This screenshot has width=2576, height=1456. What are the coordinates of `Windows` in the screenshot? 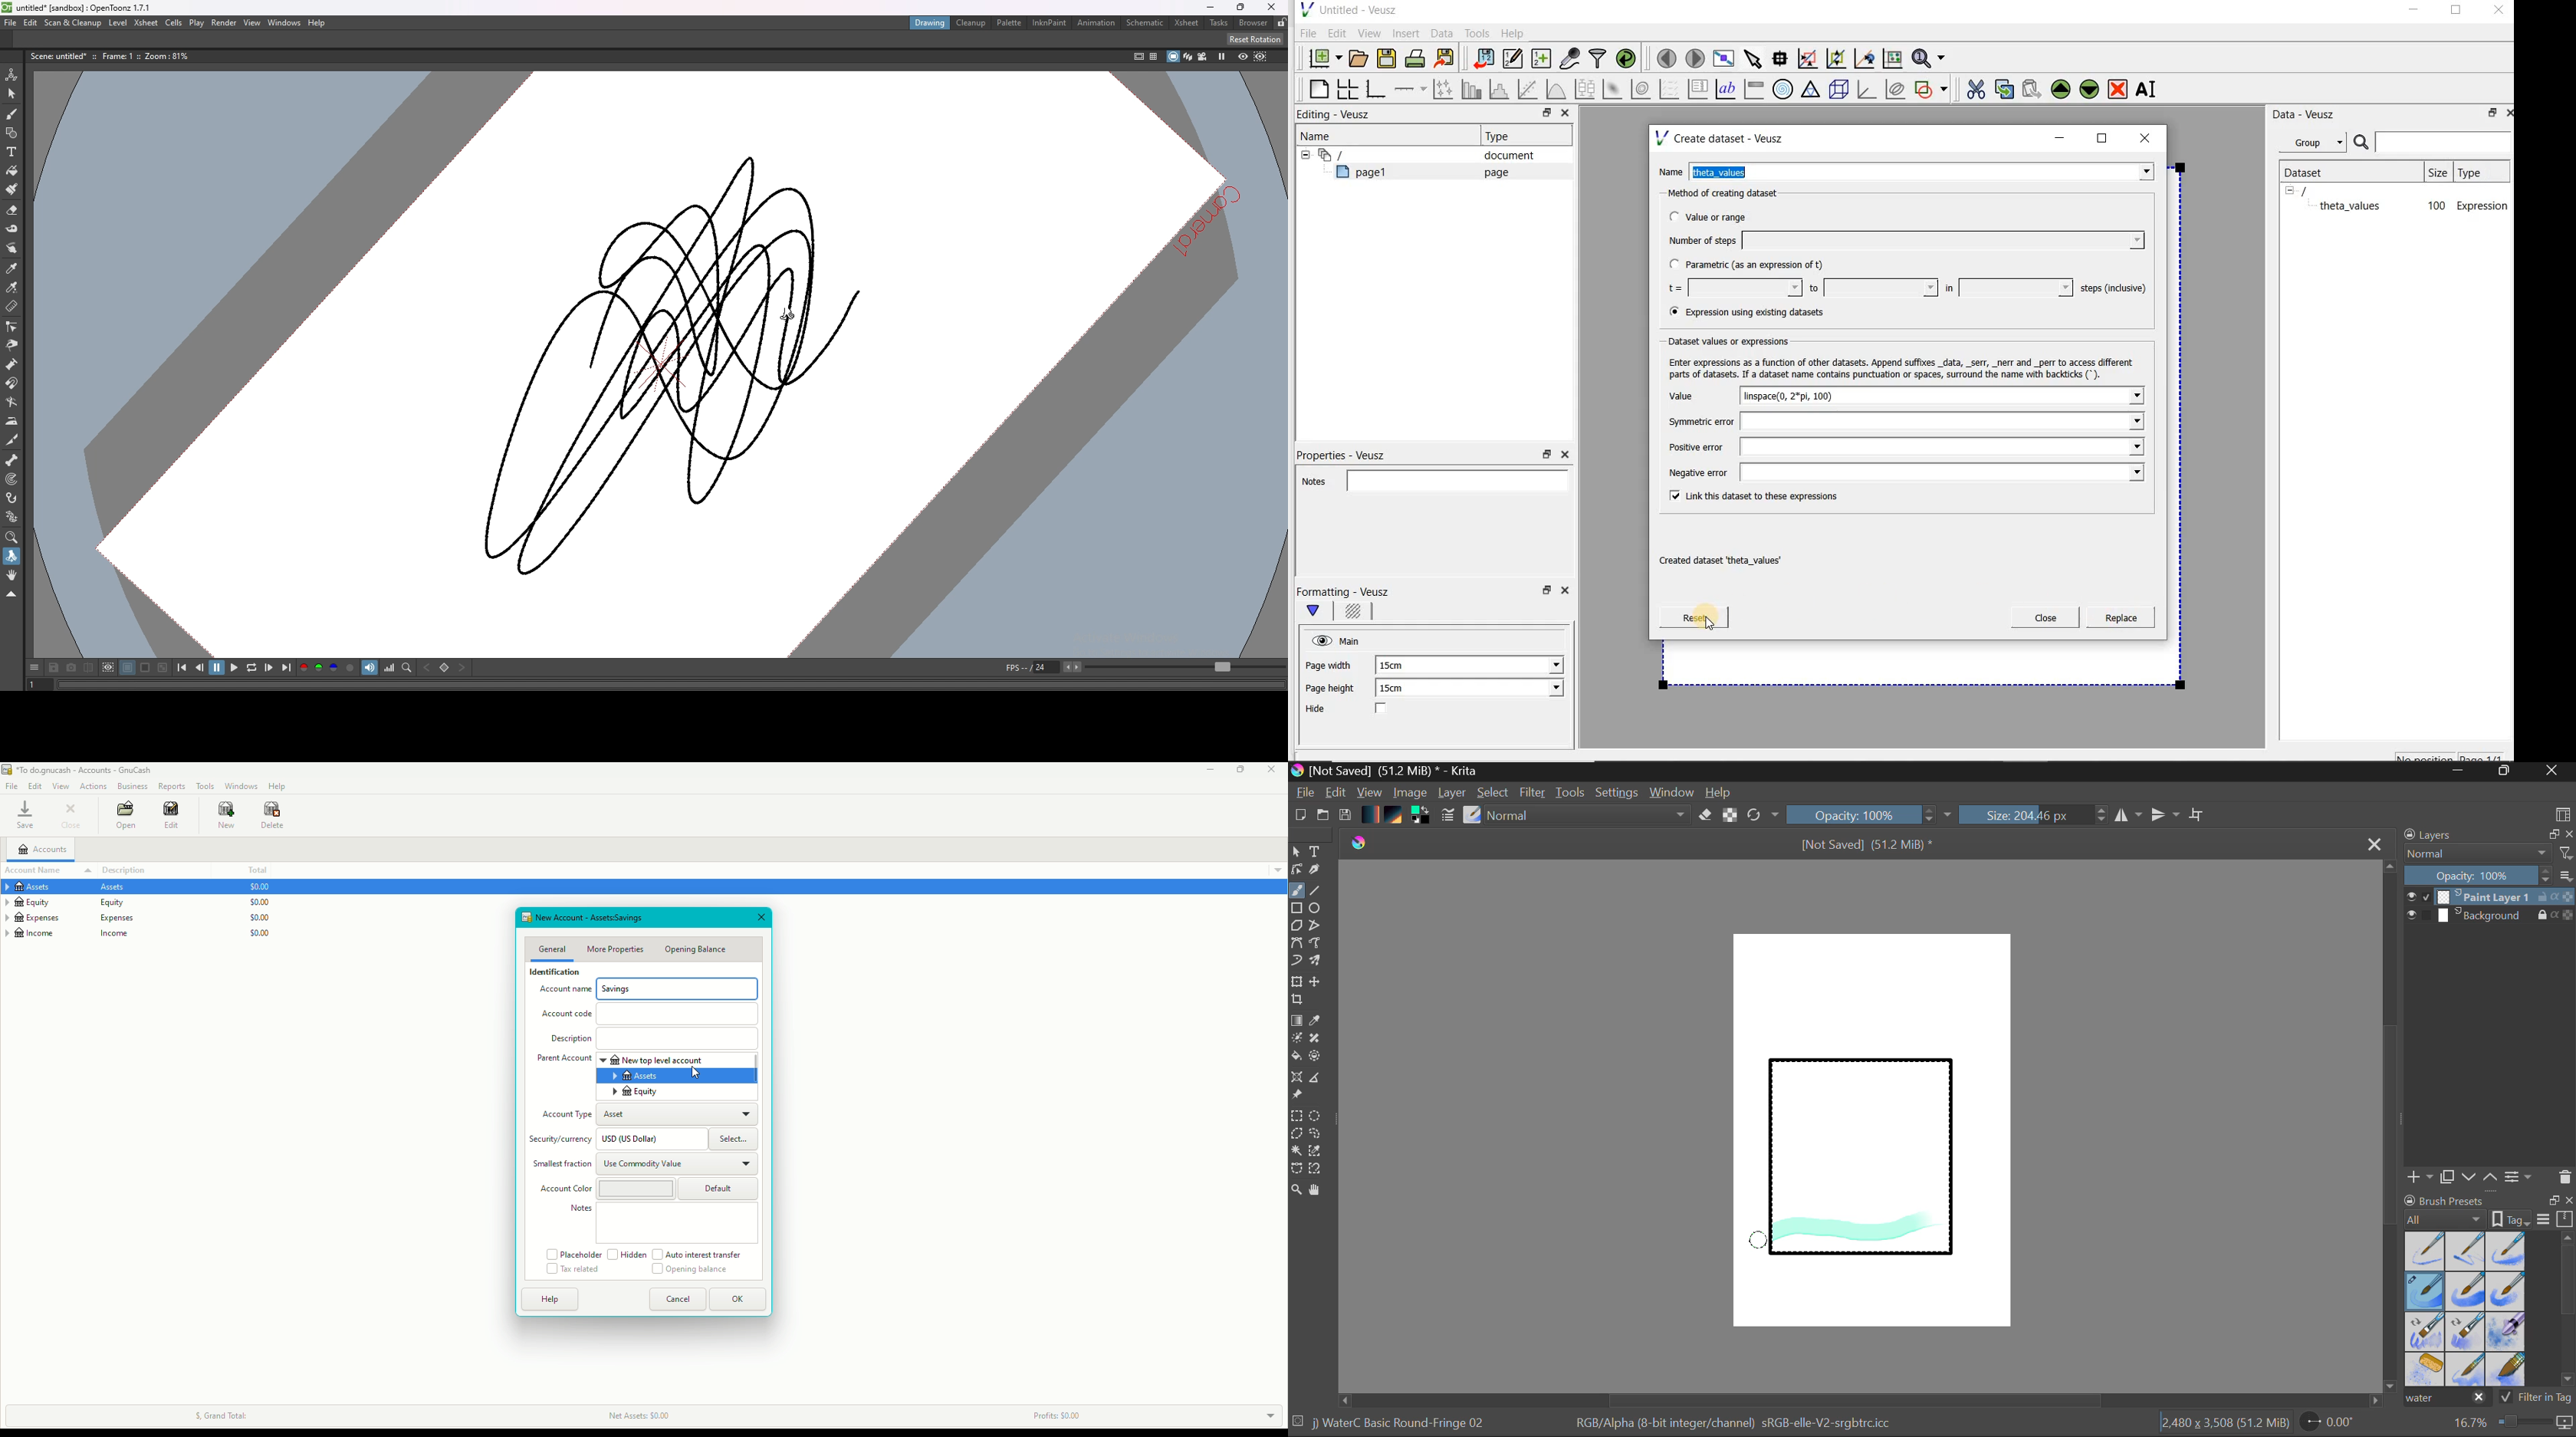 It's located at (240, 785).